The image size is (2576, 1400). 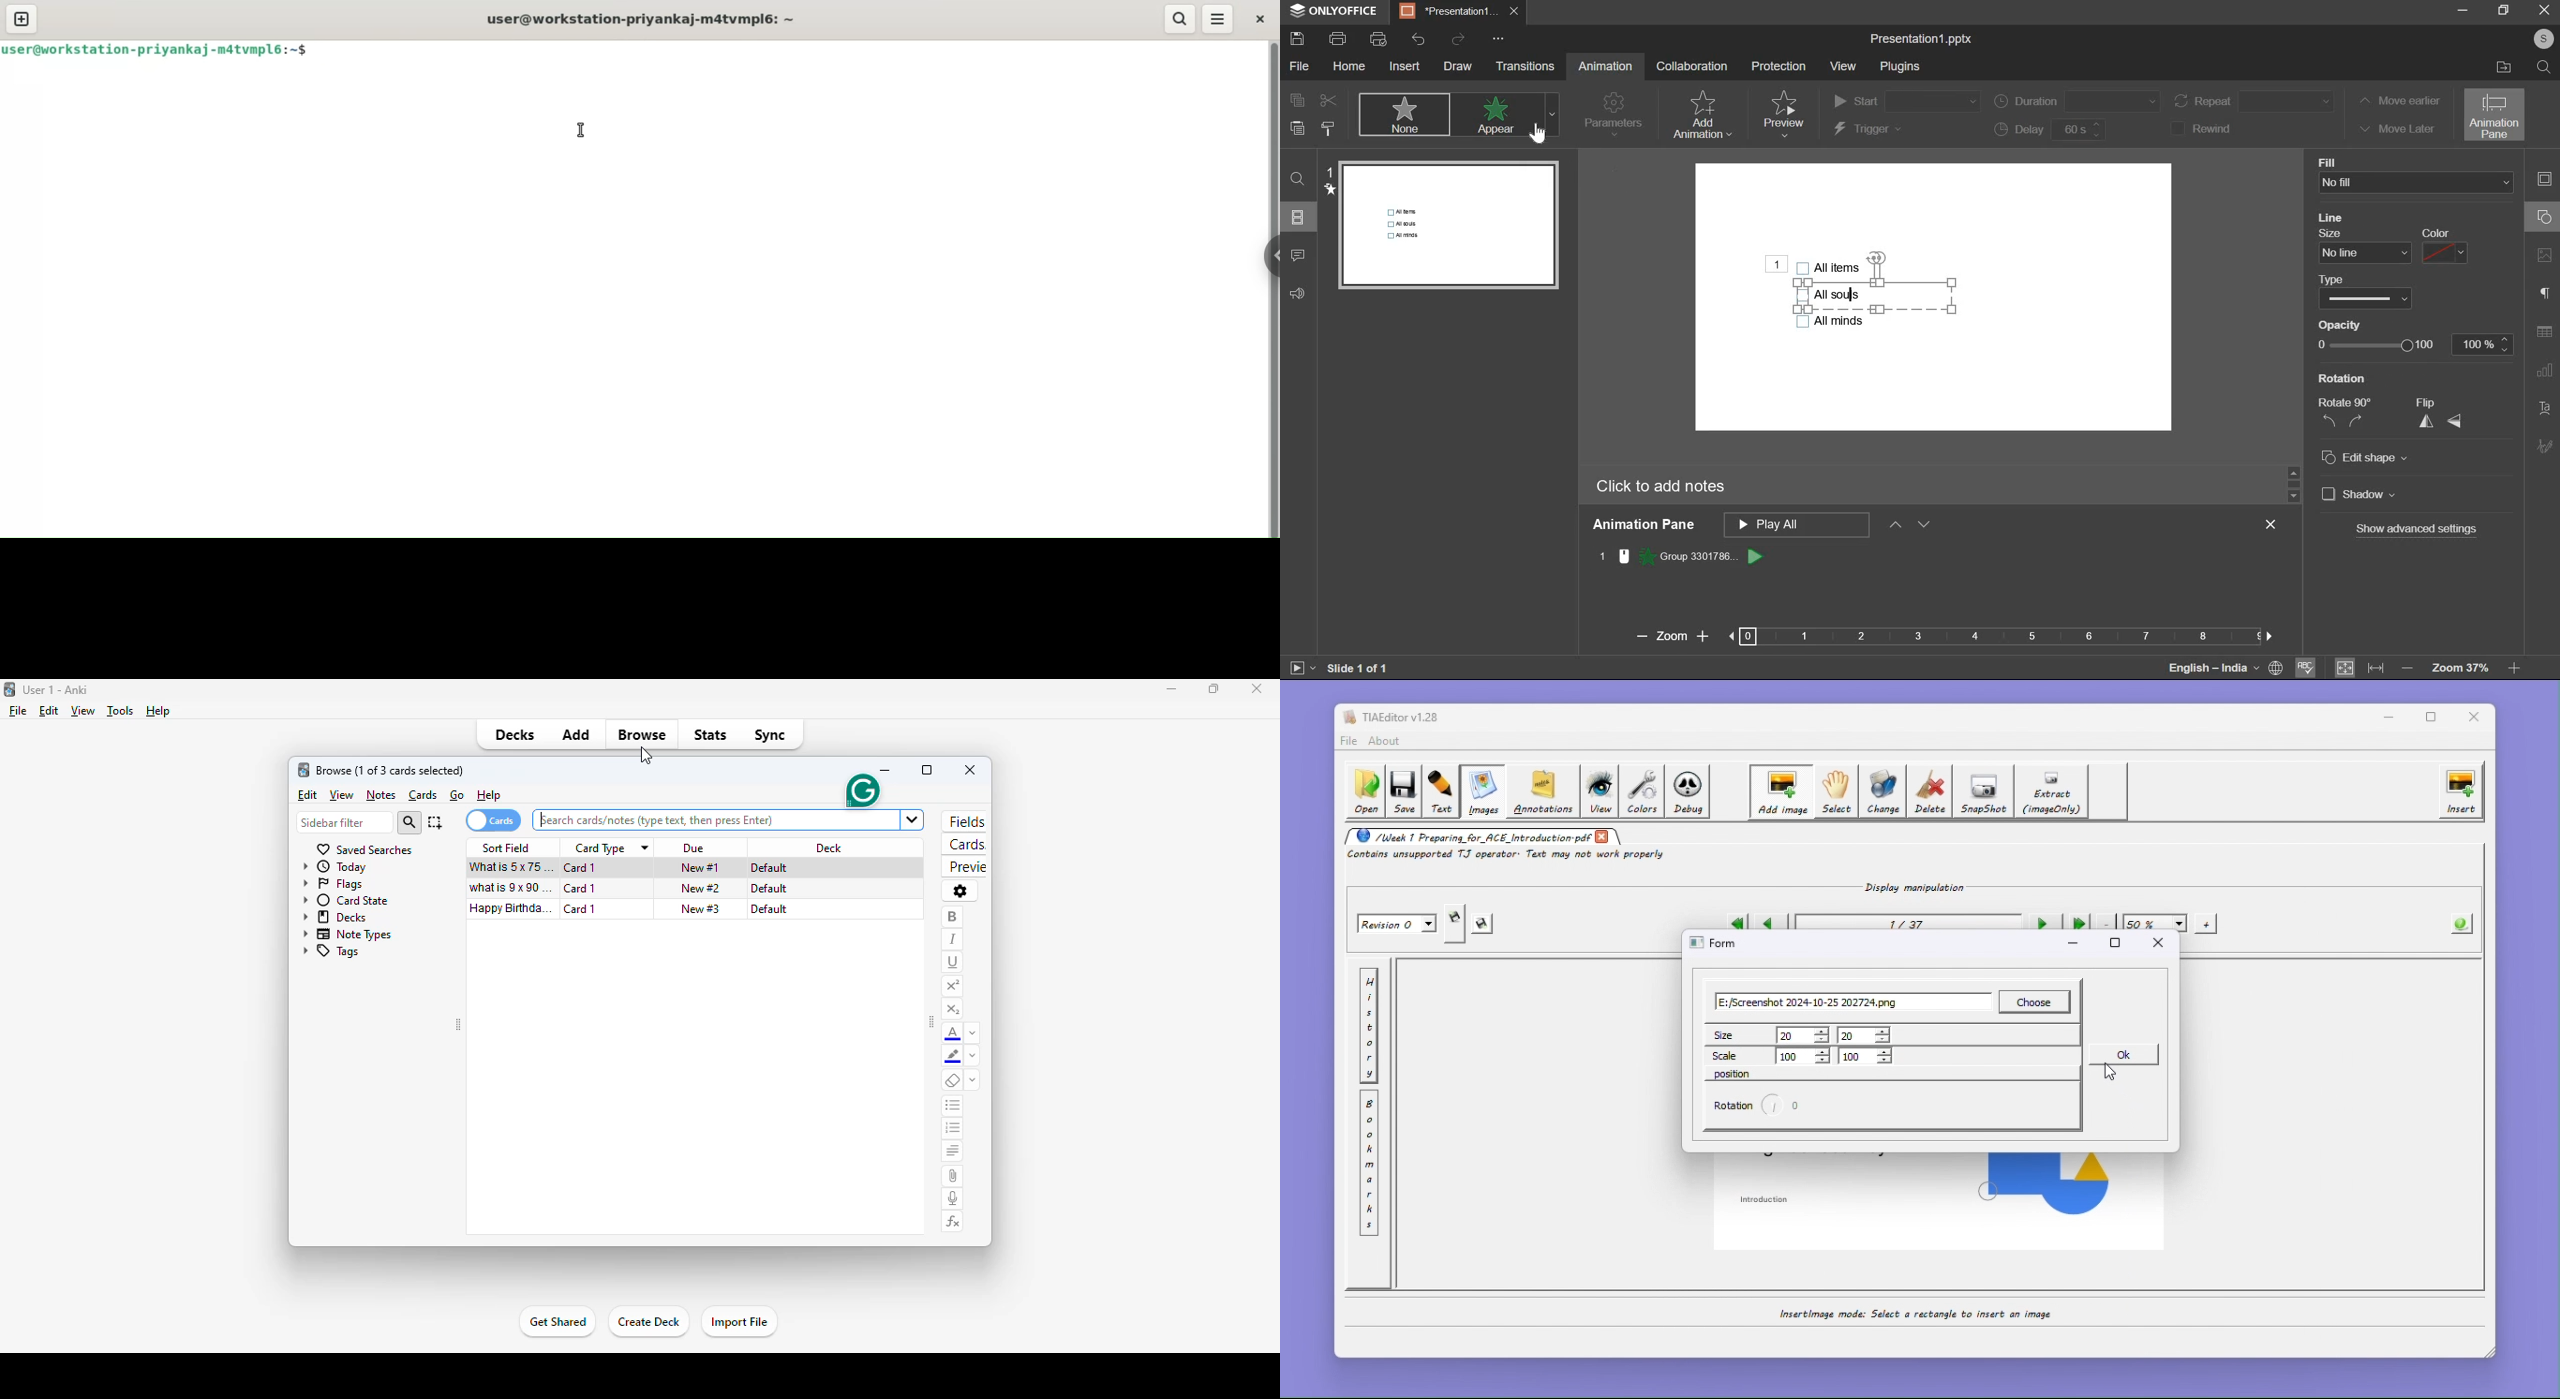 What do you see at coordinates (2364, 253) in the screenshot?
I see `line size` at bounding box center [2364, 253].